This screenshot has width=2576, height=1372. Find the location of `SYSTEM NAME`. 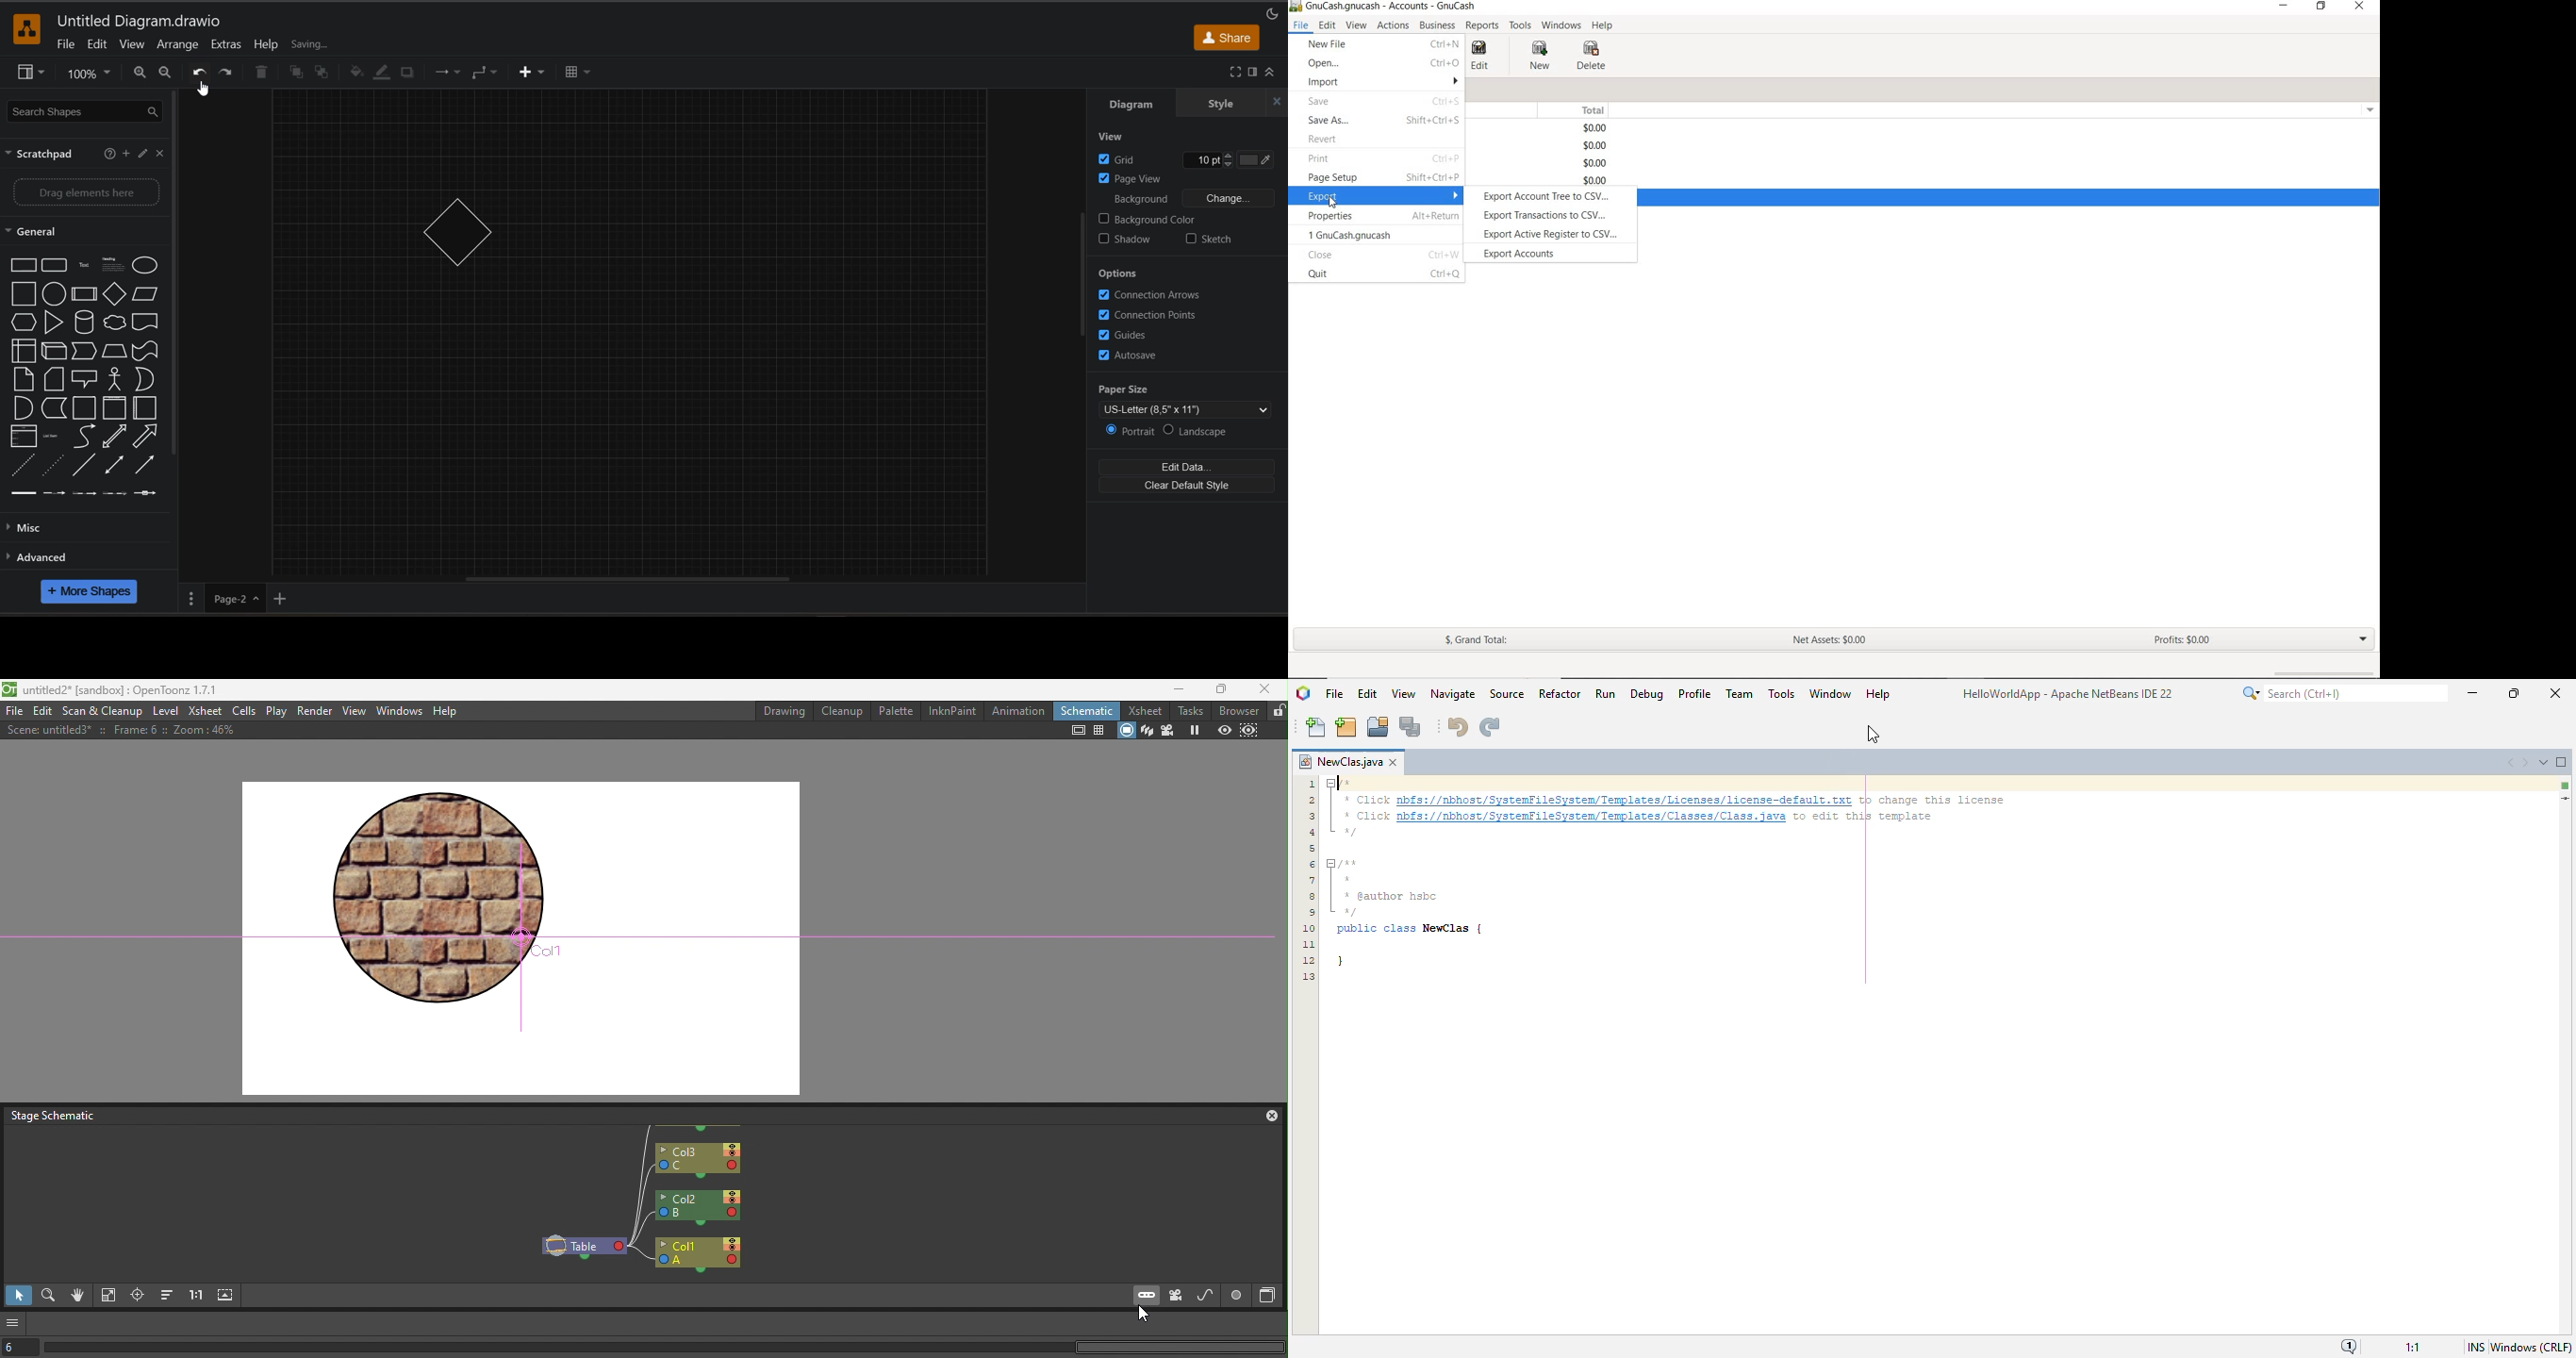

SYSTEM NAME is located at coordinates (1387, 7).